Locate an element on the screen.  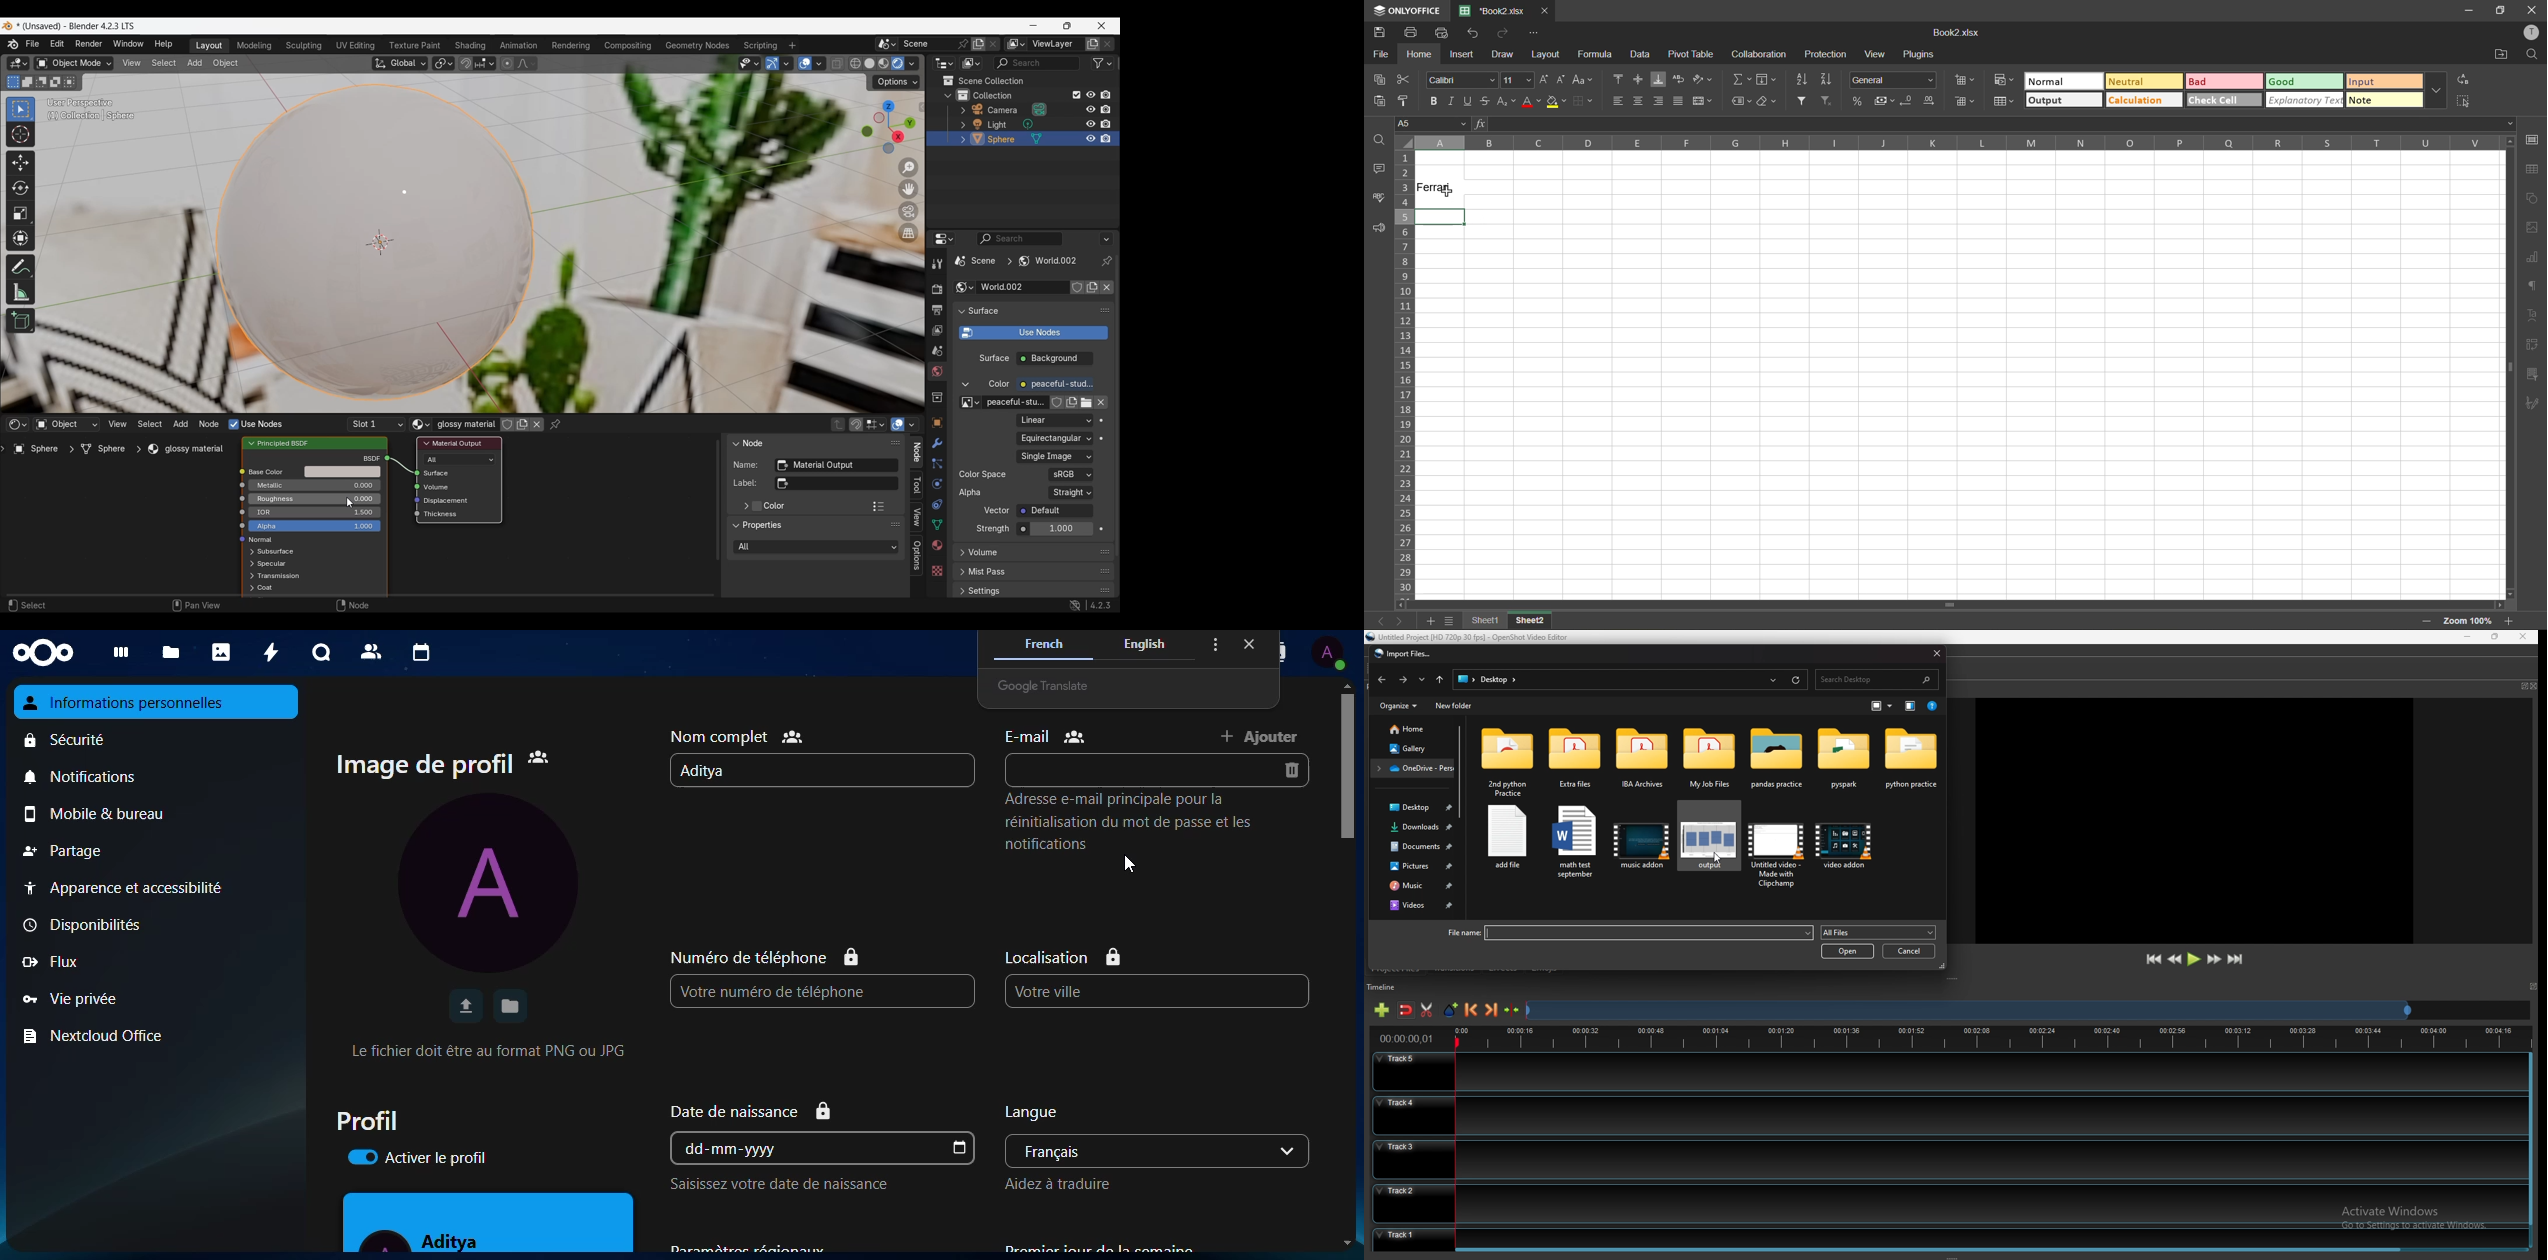
insert is located at coordinates (1462, 55).